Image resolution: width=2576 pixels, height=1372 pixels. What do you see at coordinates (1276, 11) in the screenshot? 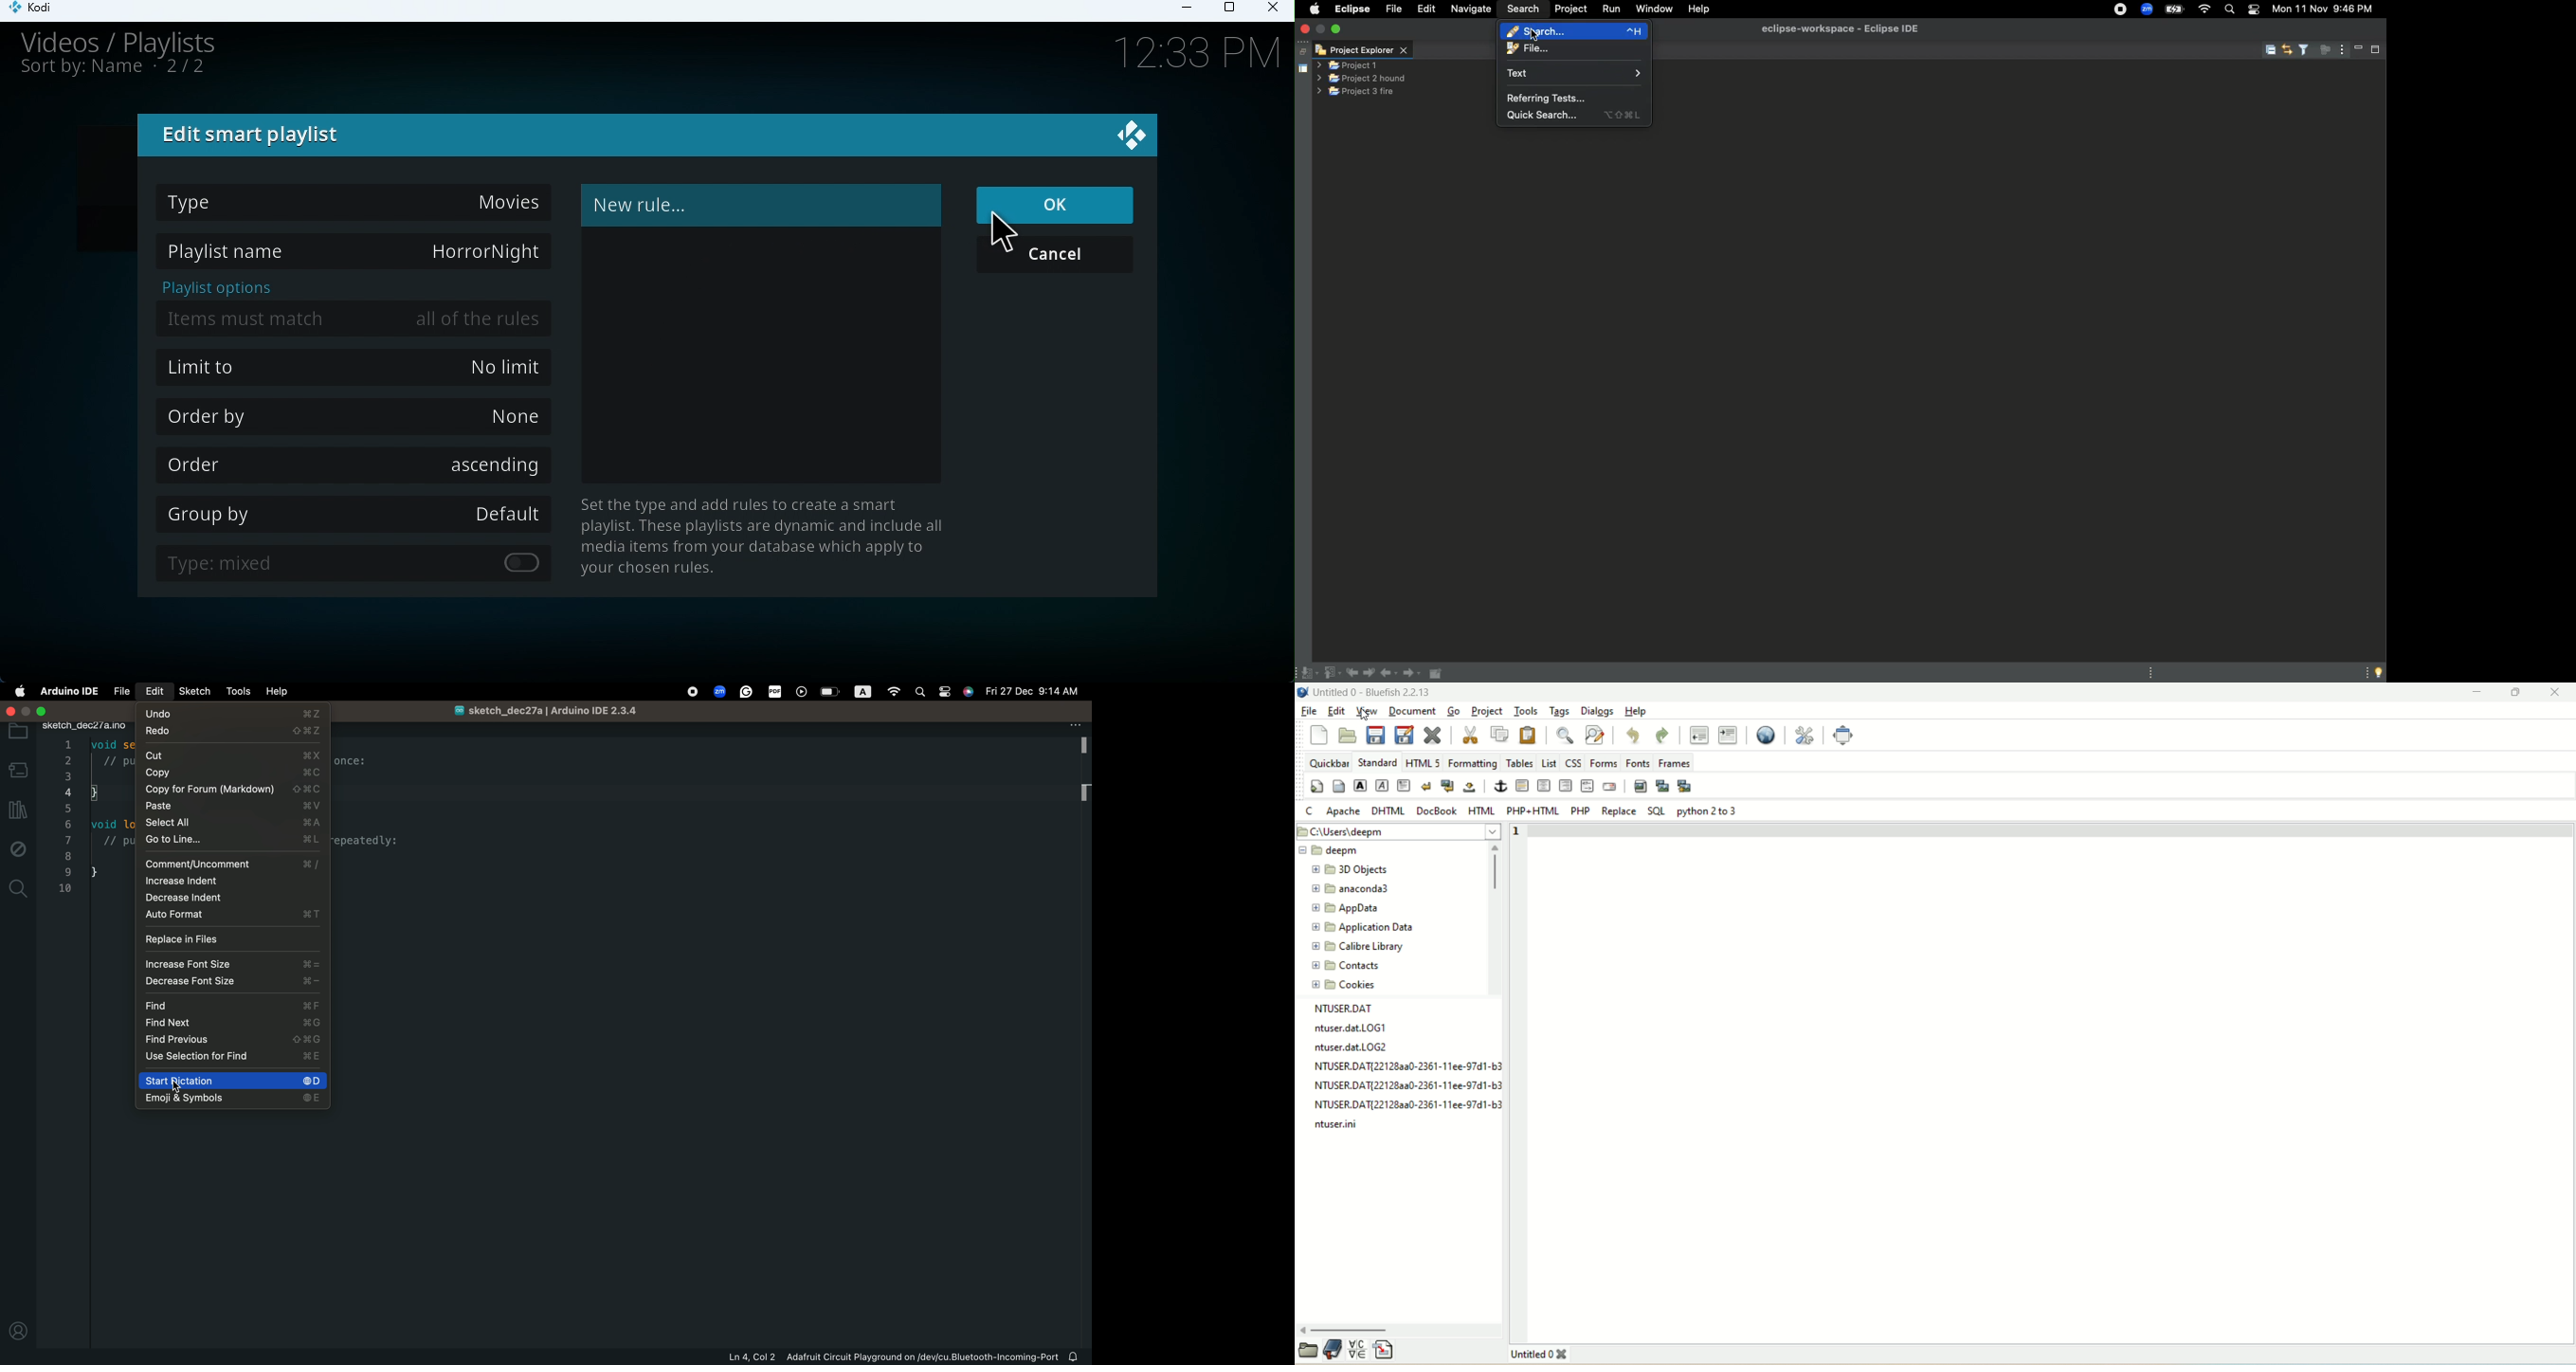
I see `Close` at bounding box center [1276, 11].